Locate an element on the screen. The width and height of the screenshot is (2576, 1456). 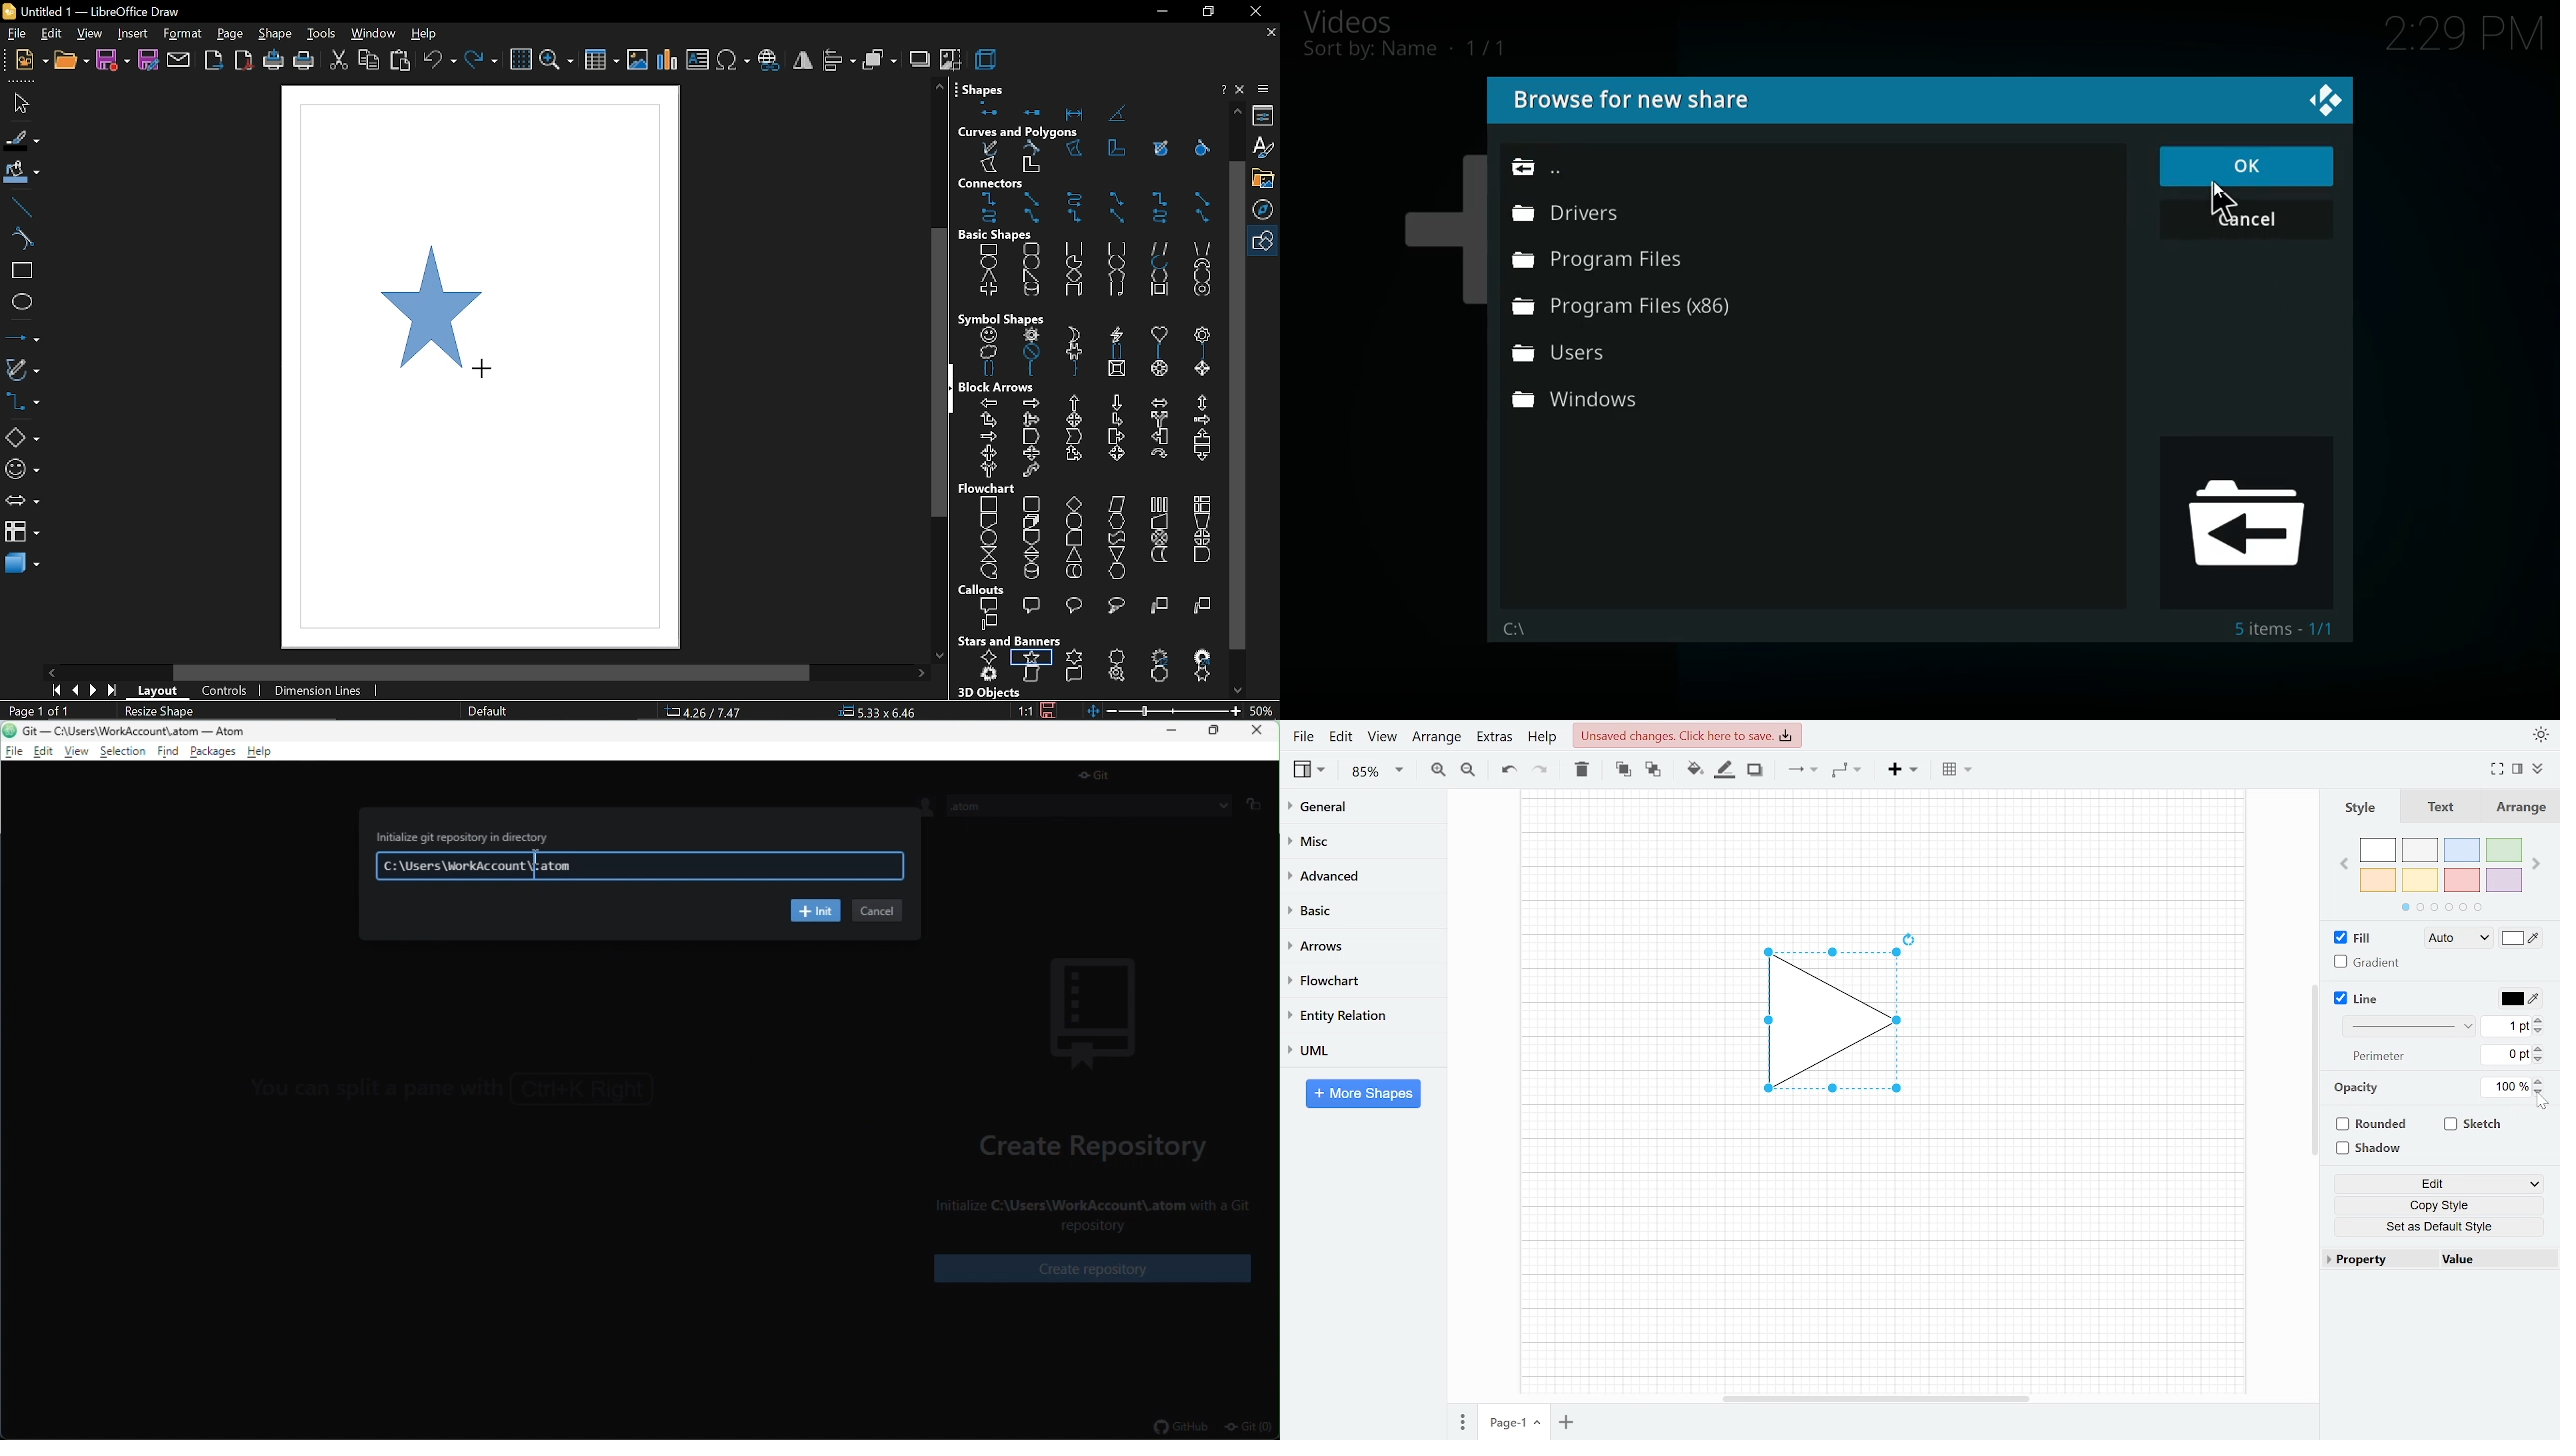
Edit is located at coordinates (1342, 736).